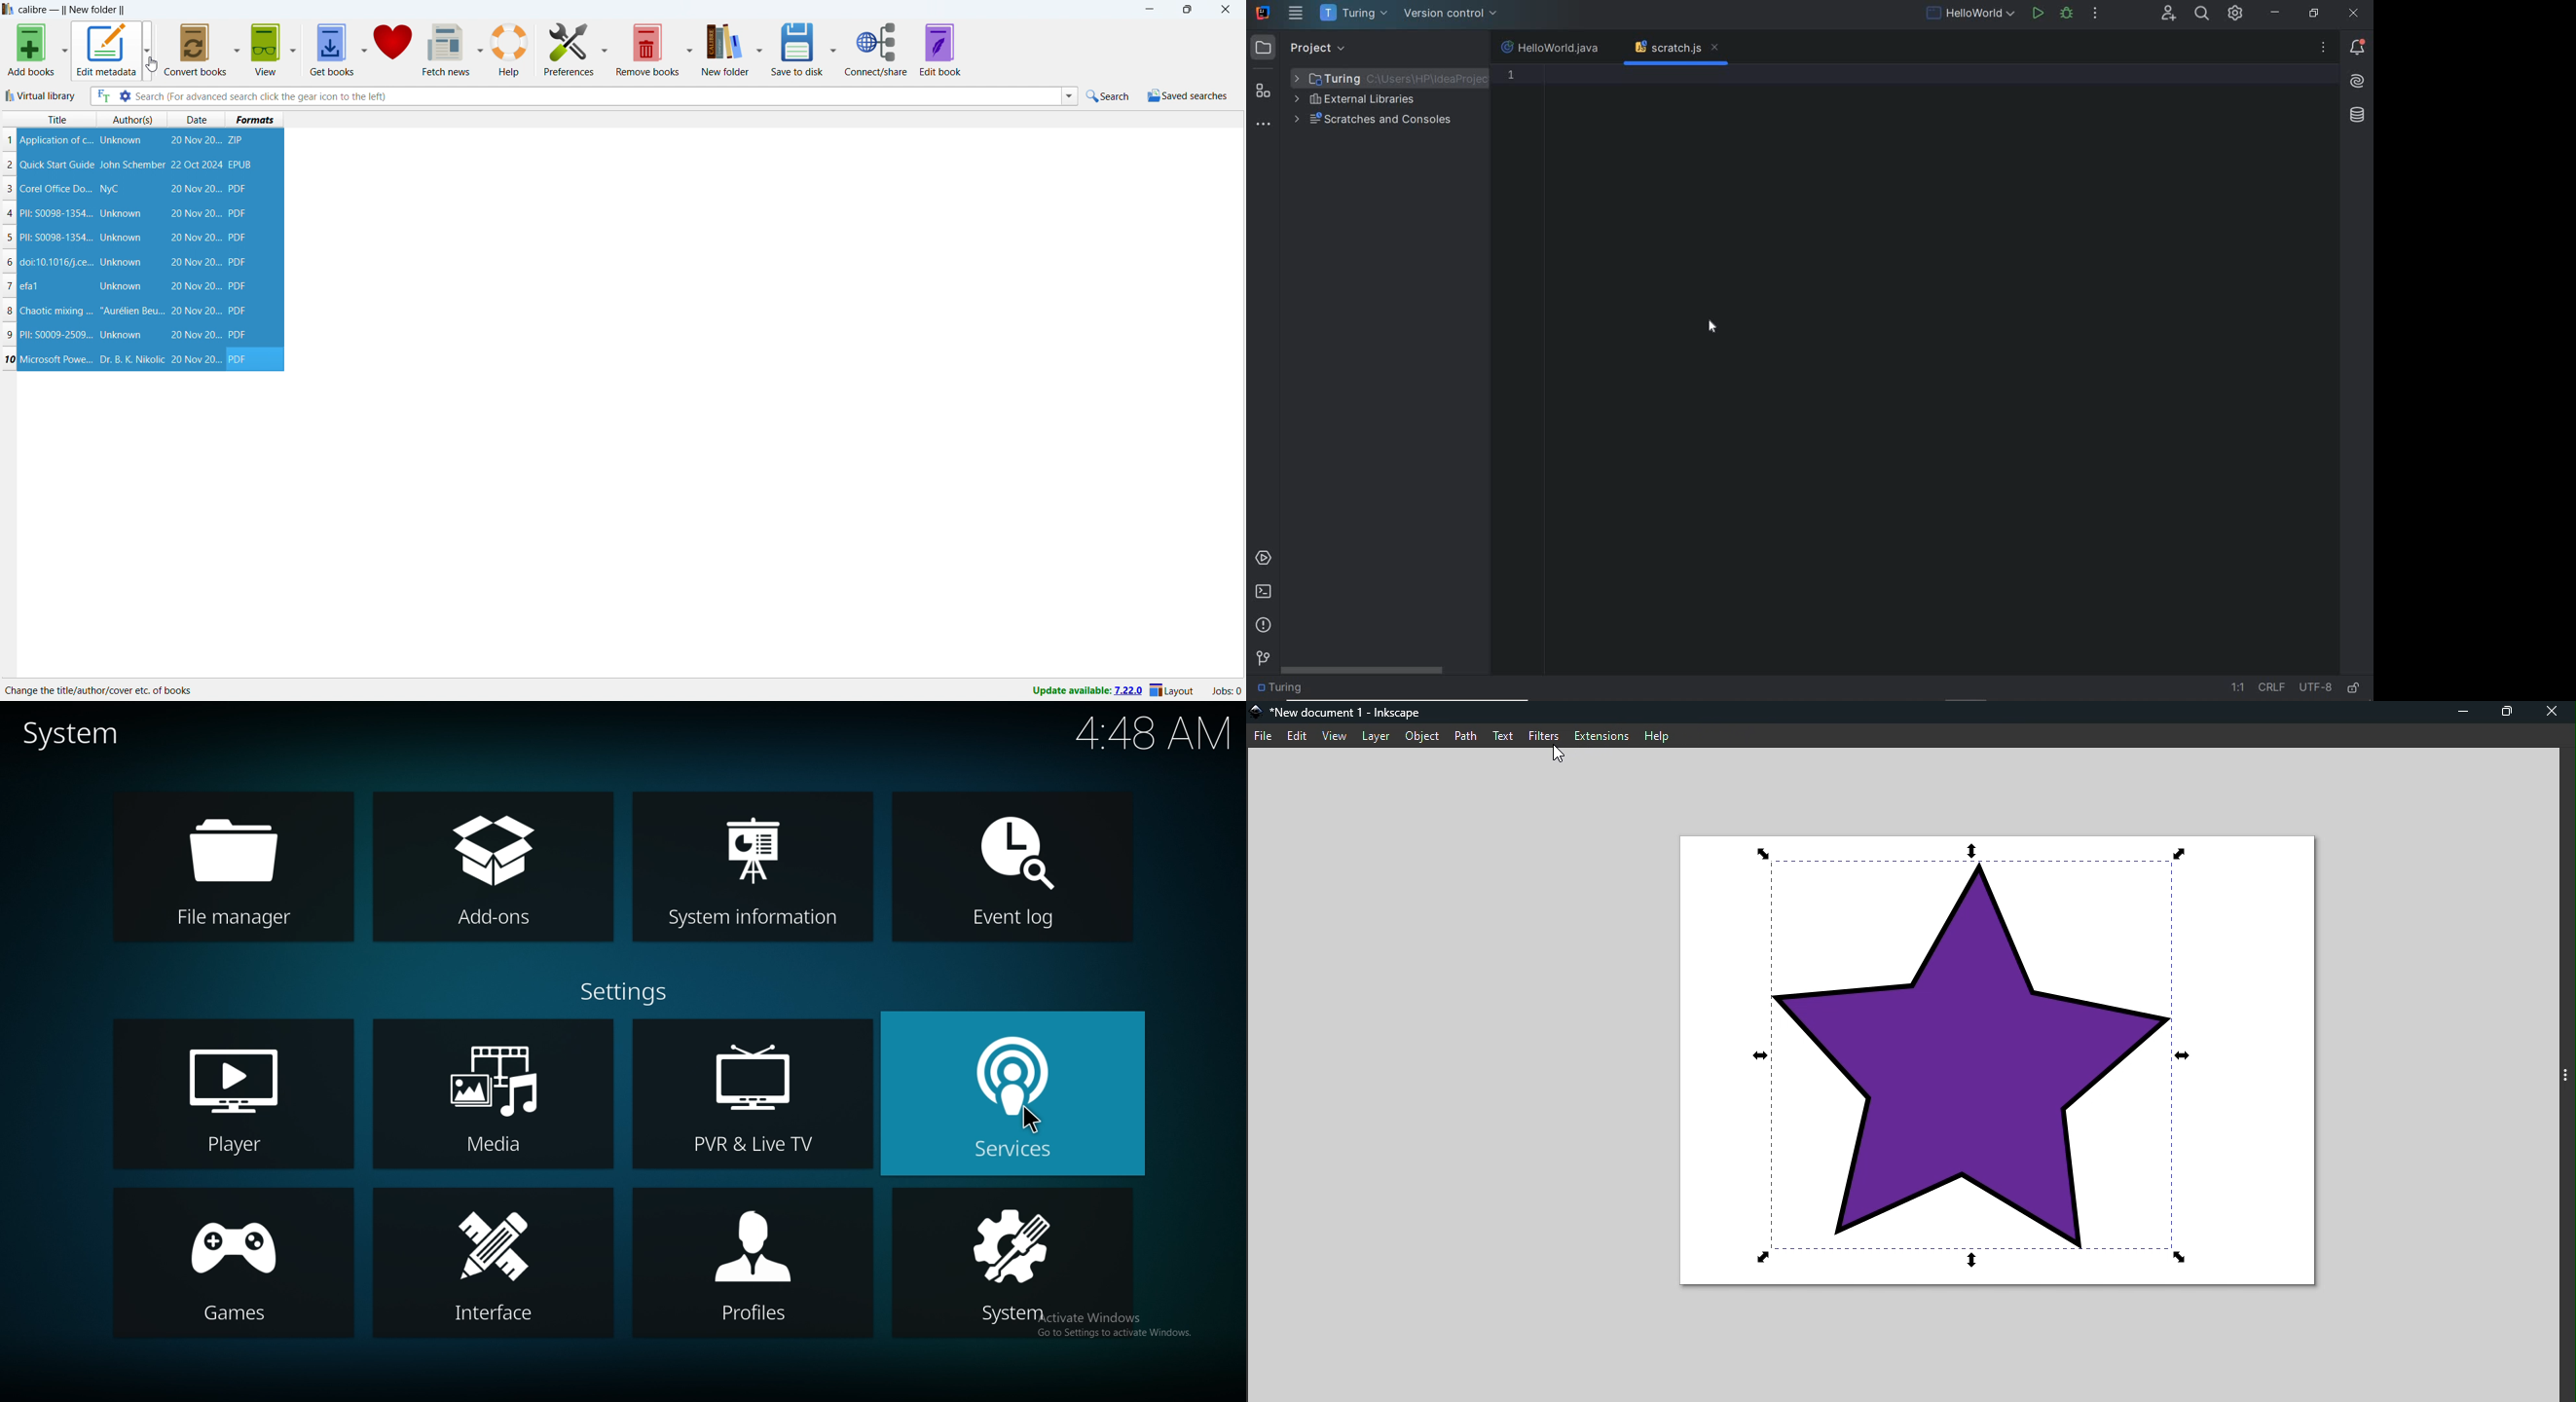 The height and width of the screenshot is (1428, 2576). I want to click on 20 Nov 20..., so click(195, 189).